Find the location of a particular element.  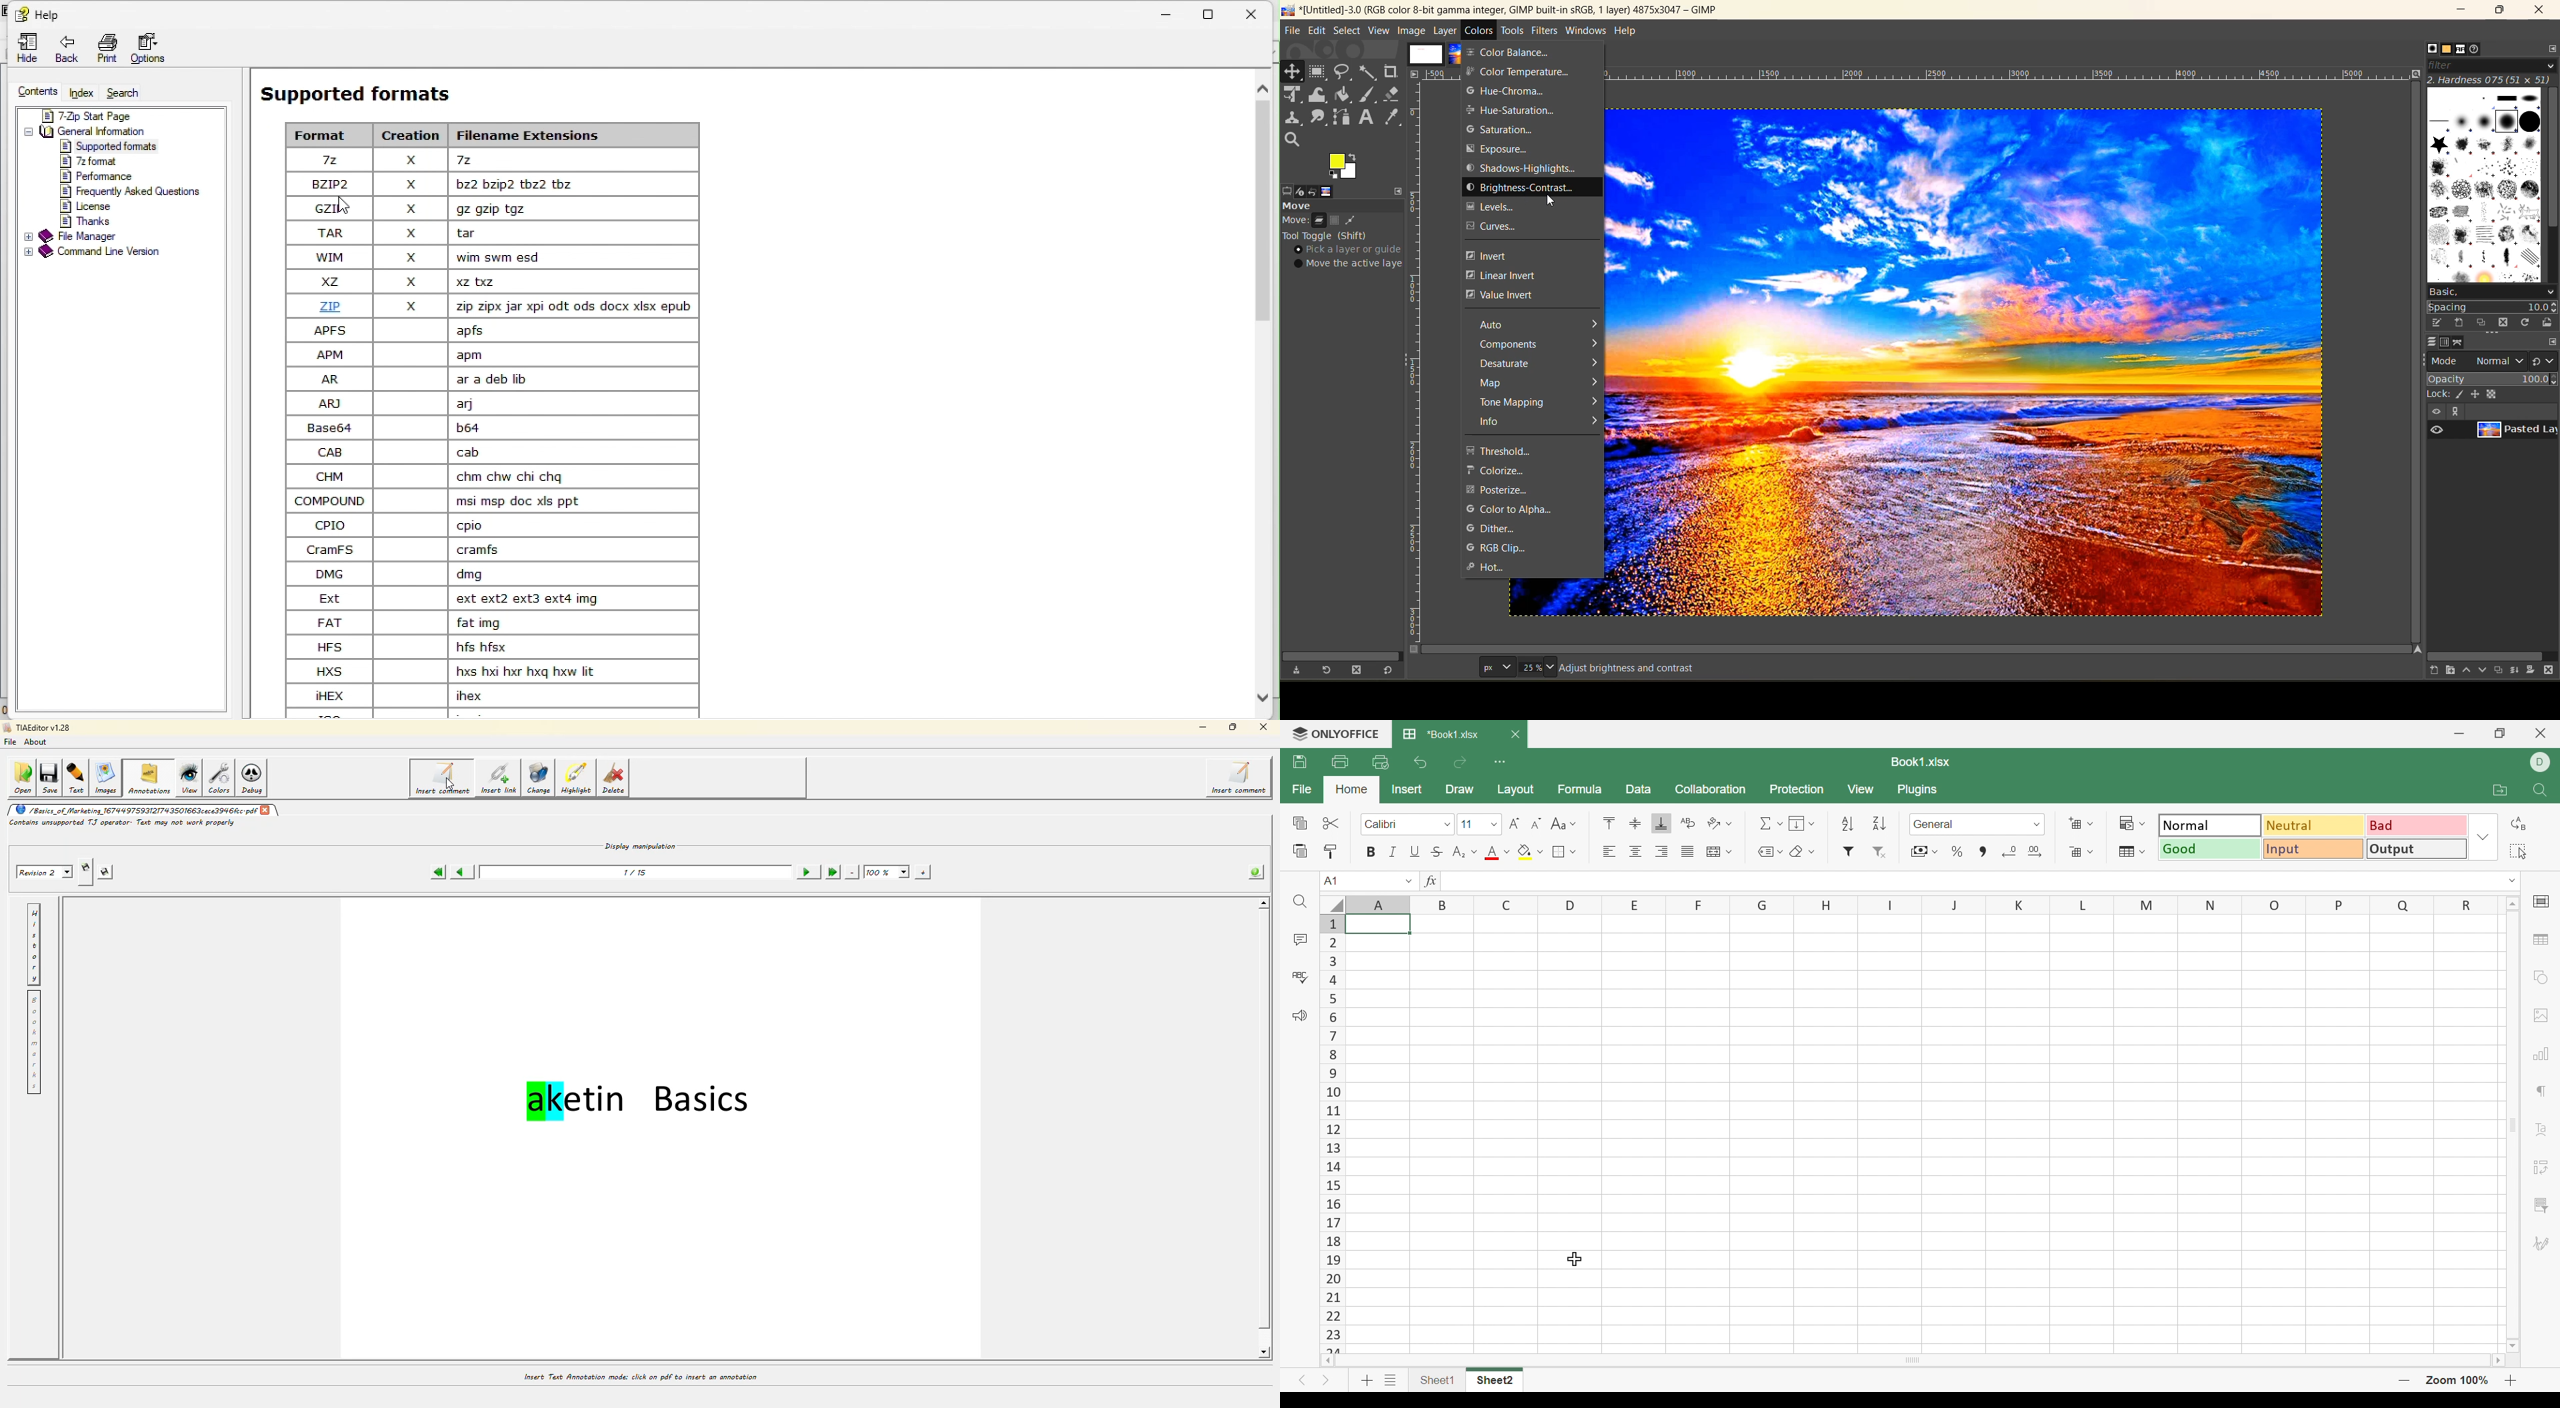

19 is located at coordinates (1331, 1261).